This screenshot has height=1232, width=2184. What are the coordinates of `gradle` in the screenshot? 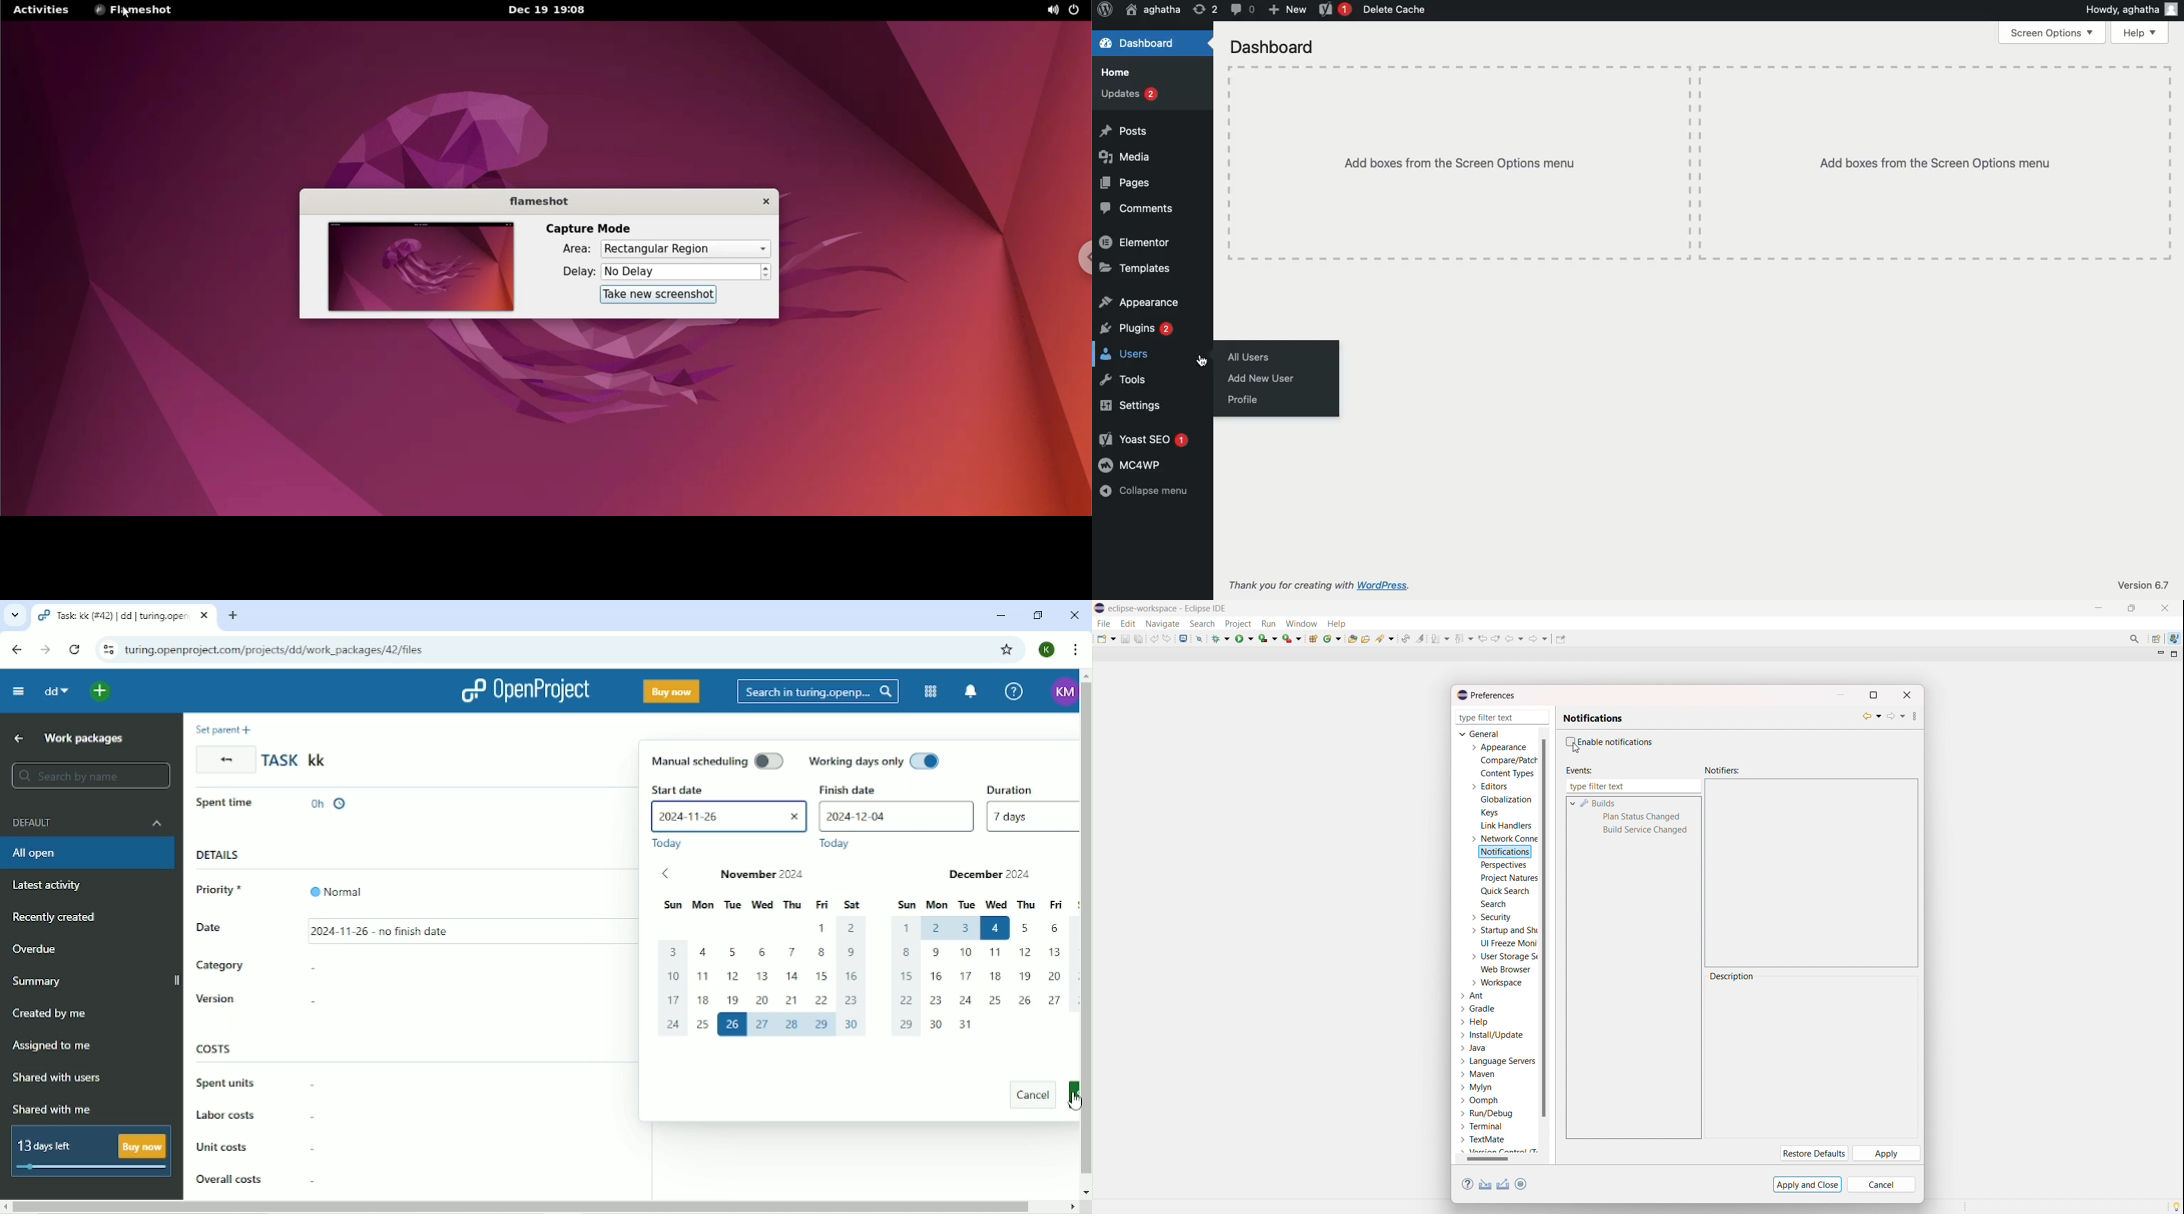 It's located at (1479, 1009).